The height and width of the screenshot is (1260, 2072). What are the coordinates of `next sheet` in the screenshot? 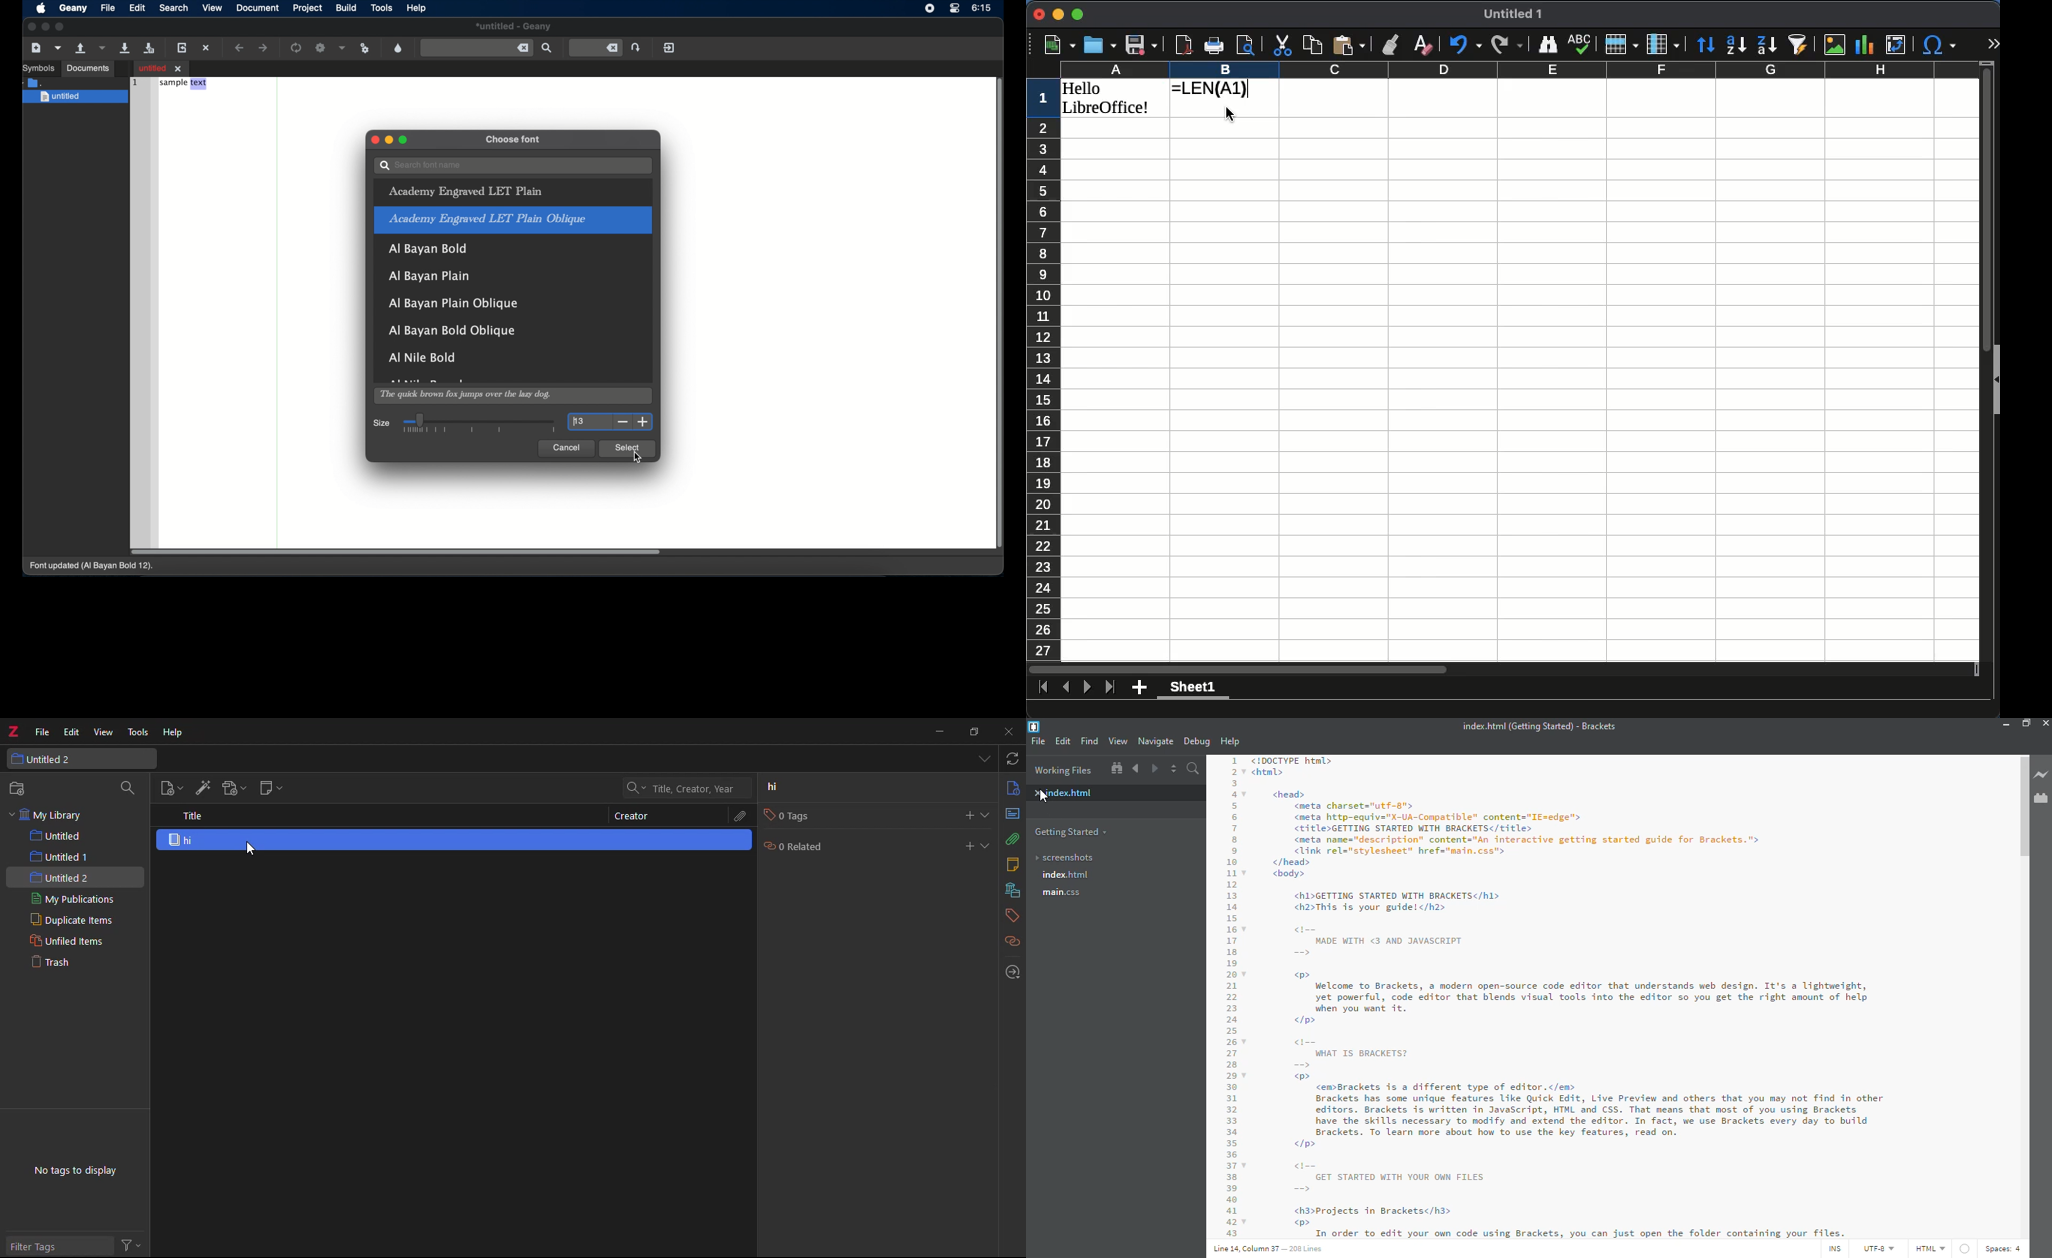 It's located at (1086, 691).